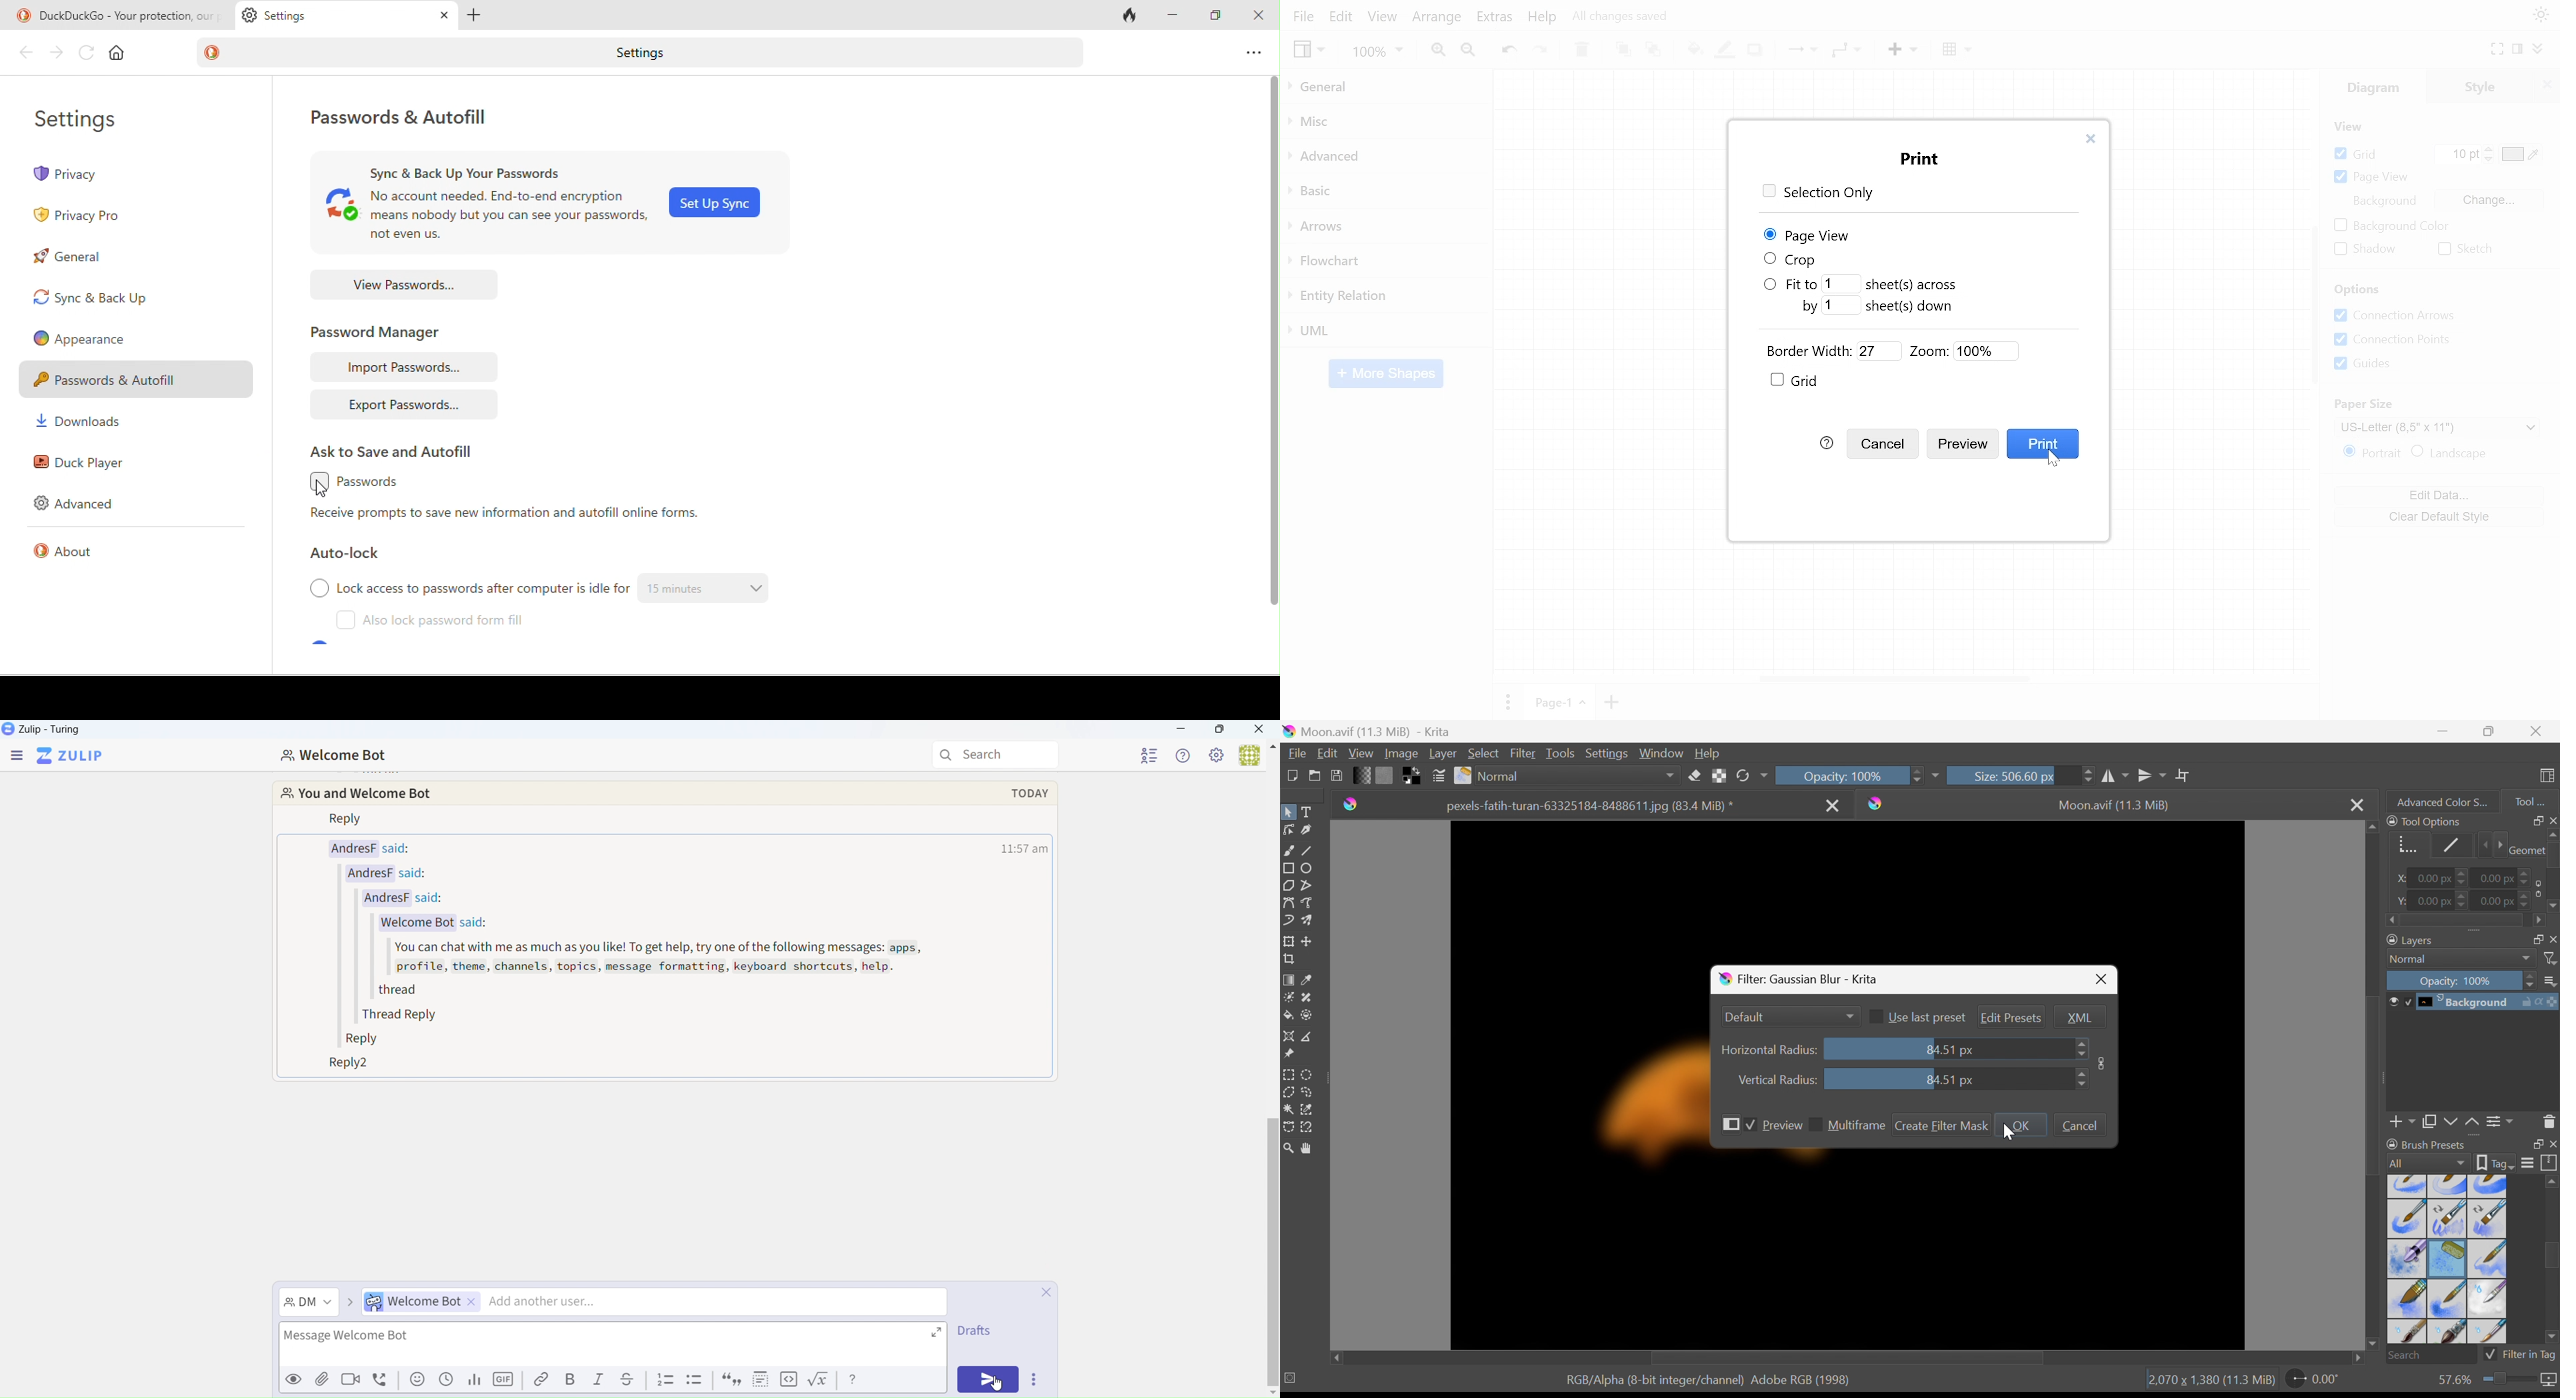 The image size is (2576, 1400). Describe the element at coordinates (72, 758) in the screenshot. I see `Zulip` at that location.